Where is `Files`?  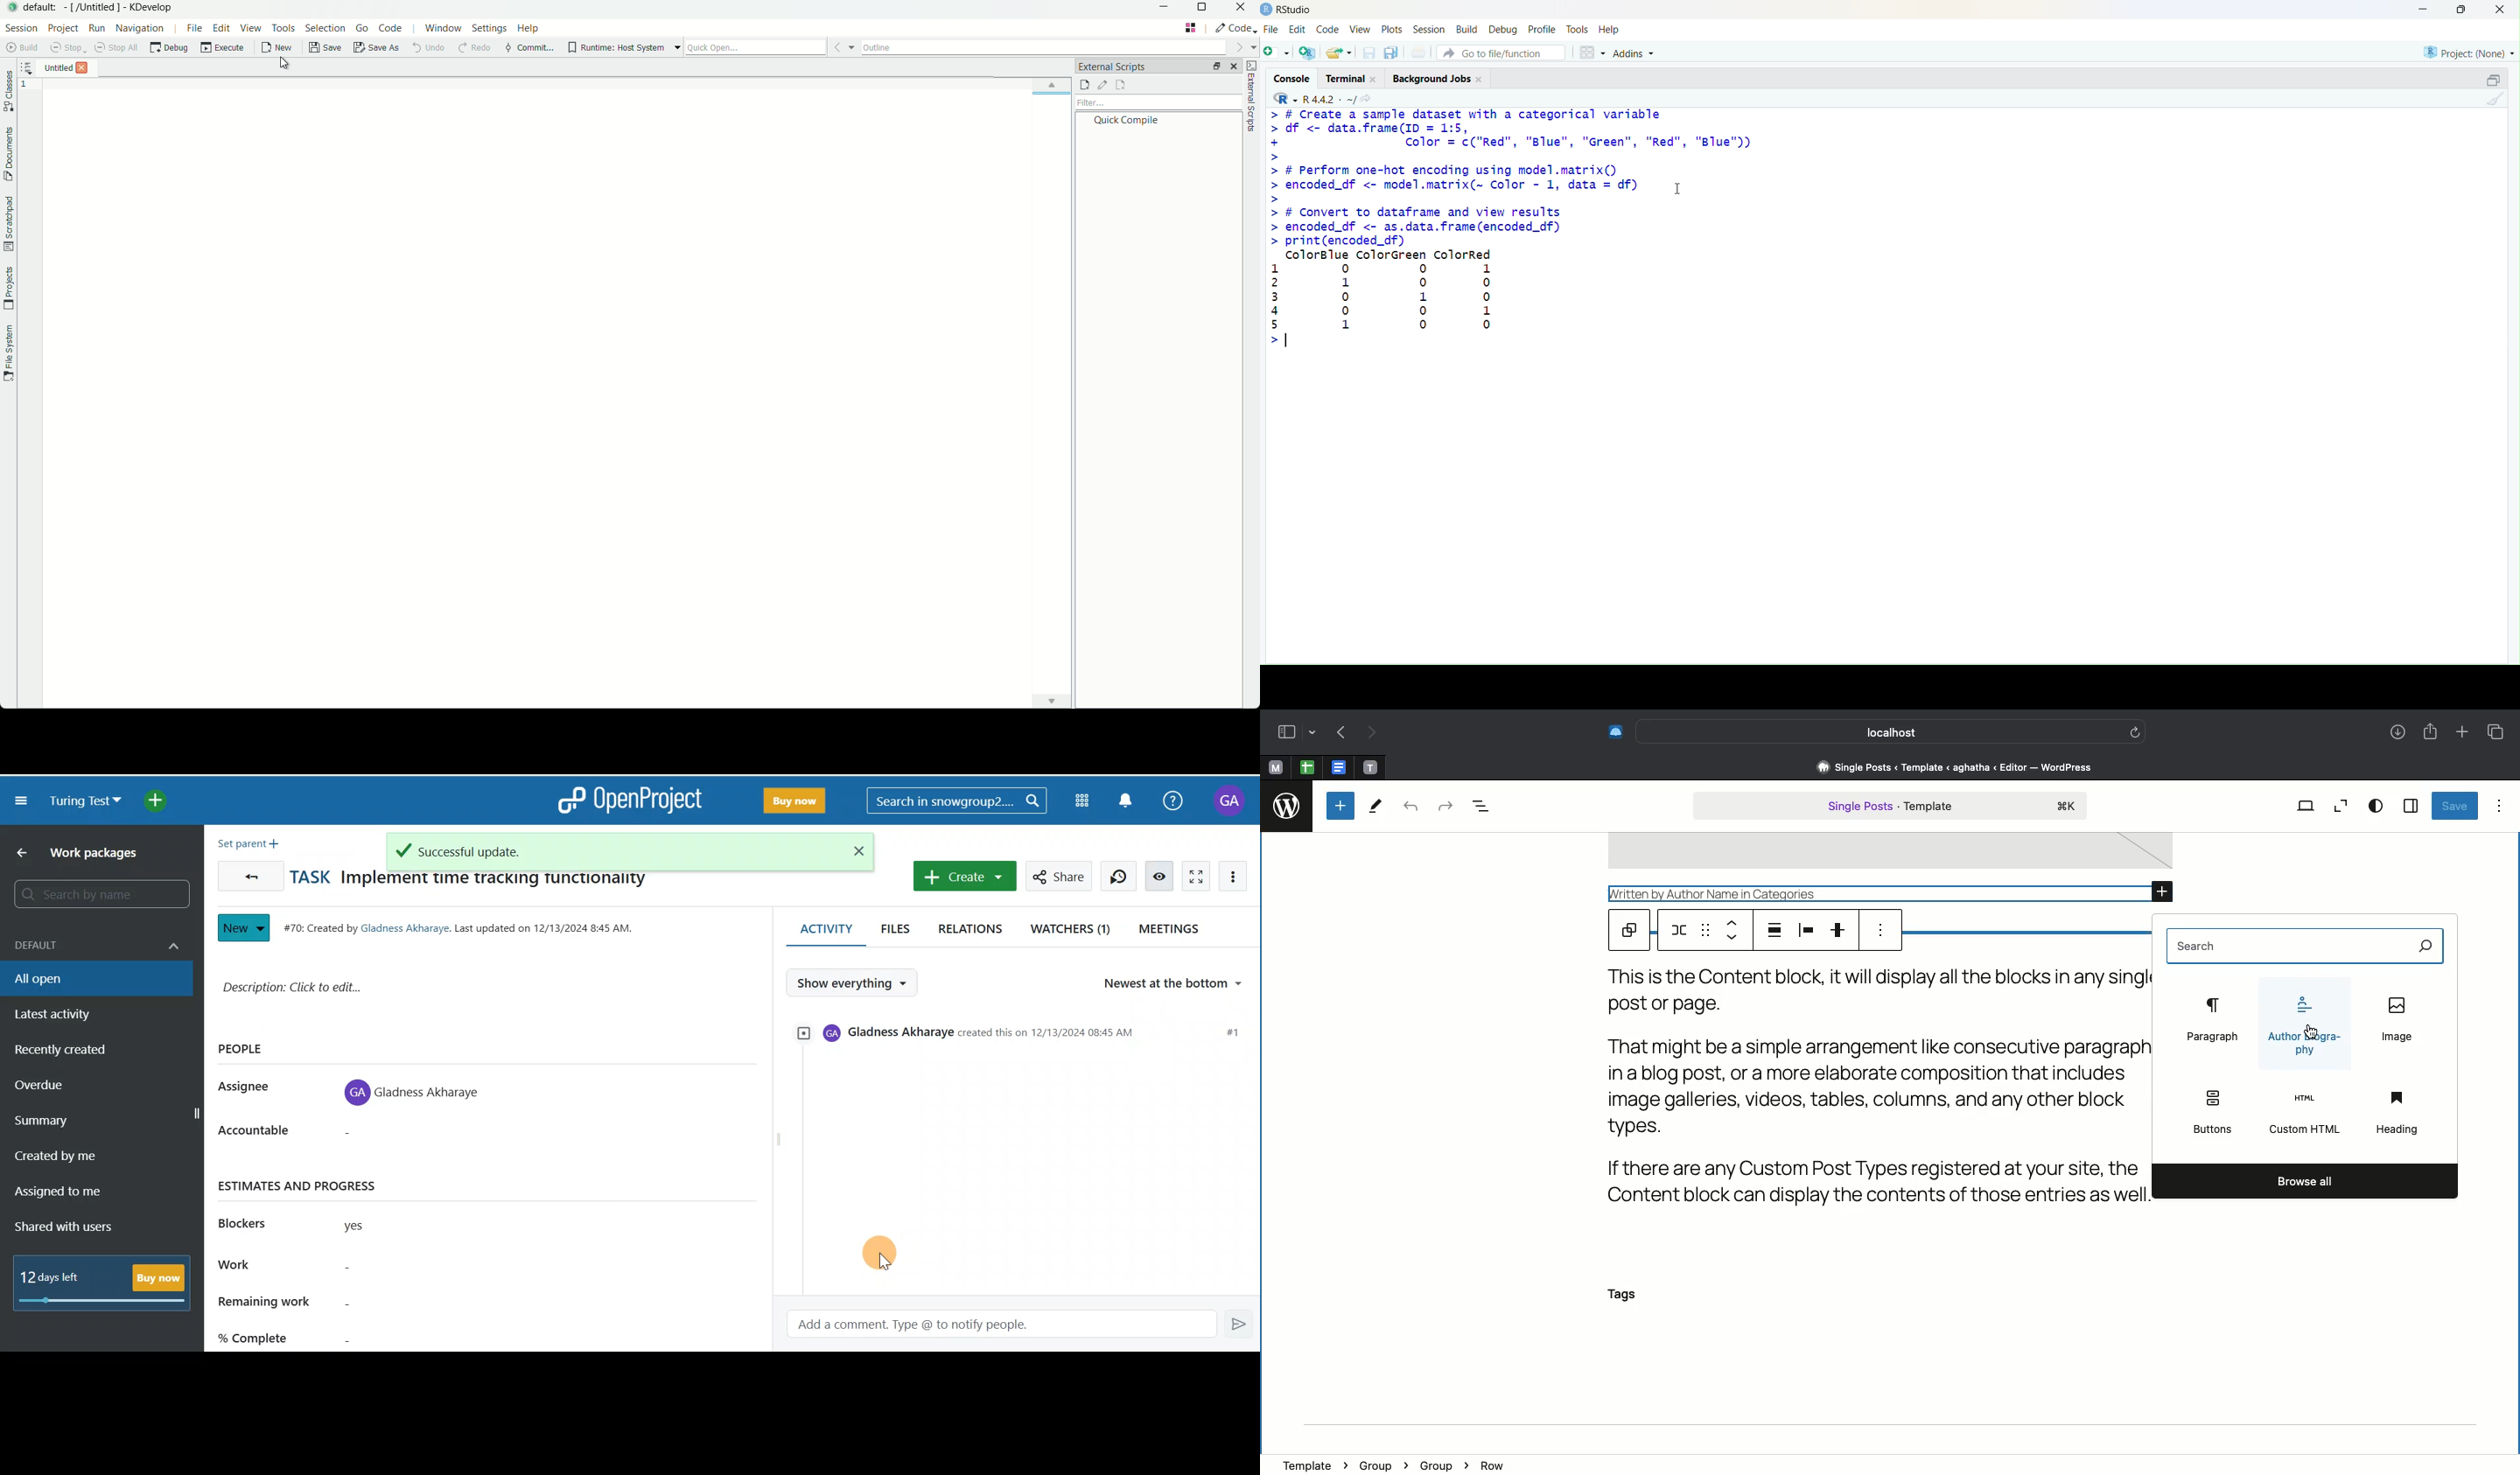 Files is located at coordinates (896, 924).